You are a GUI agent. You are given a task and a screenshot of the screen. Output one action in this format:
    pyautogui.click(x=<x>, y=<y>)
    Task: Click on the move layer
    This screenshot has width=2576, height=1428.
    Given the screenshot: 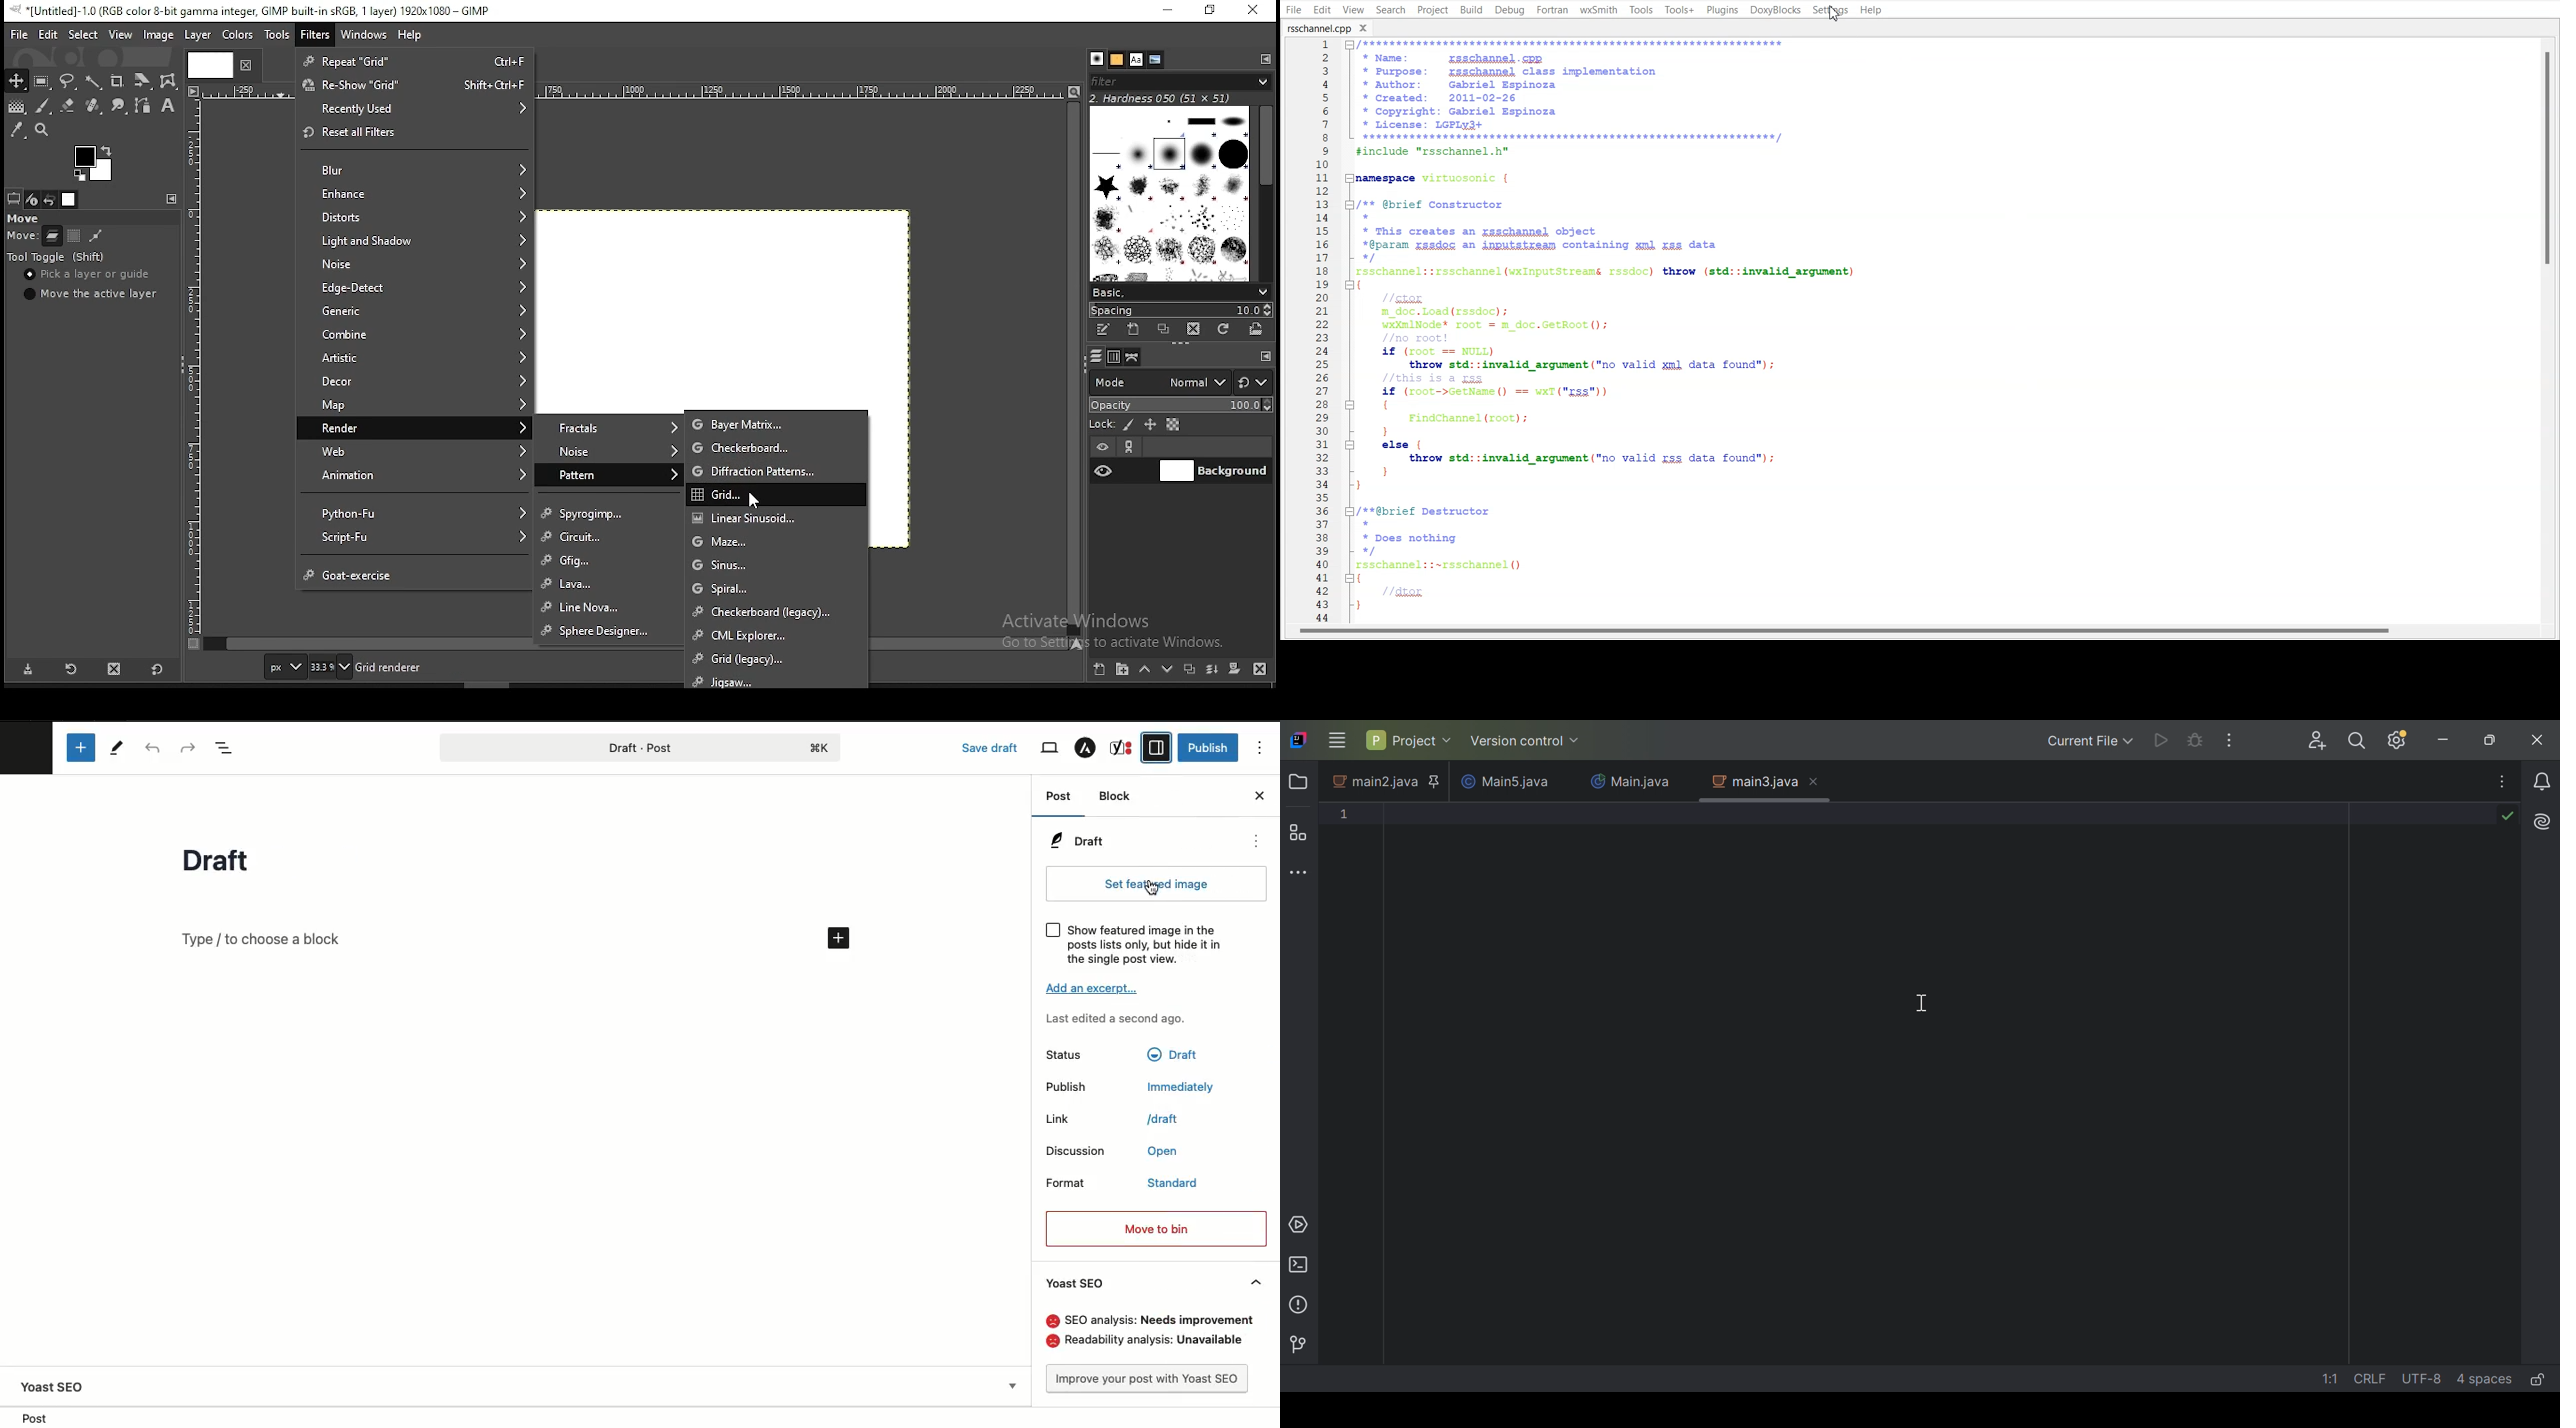 What is the action you would take?
    pyautogui.click(x=52, y=237)
    